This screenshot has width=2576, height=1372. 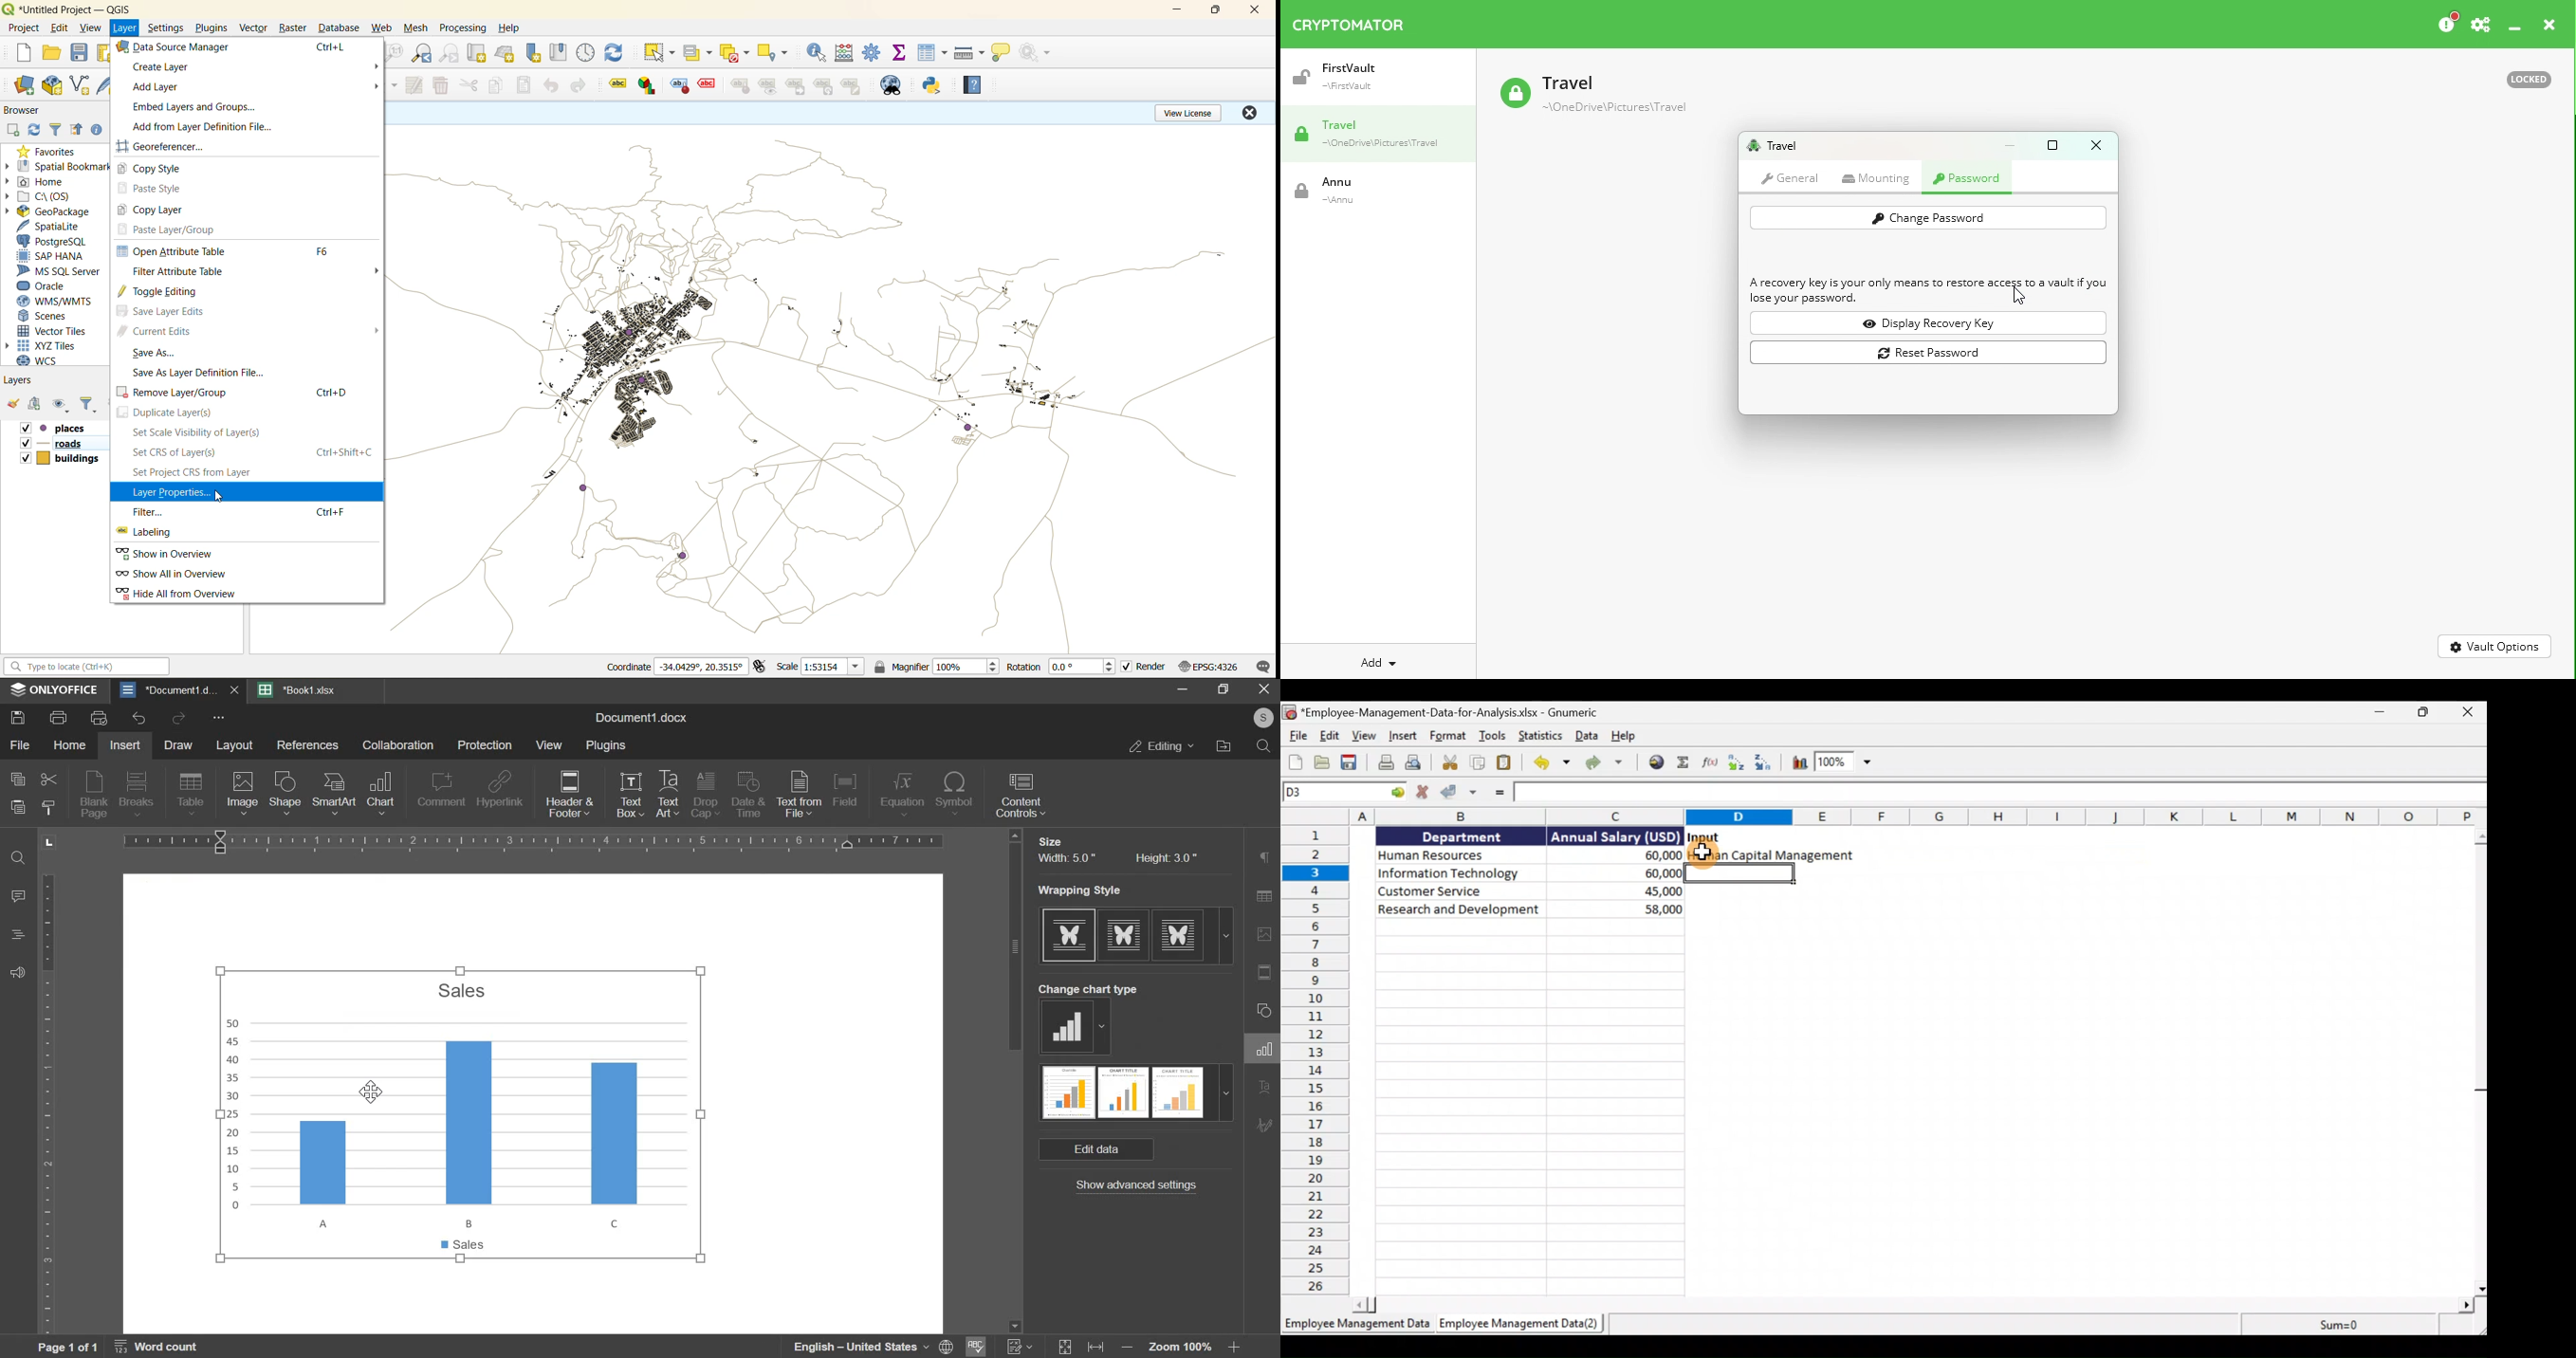 What do you see at coordinates (1927, 218) in the screenshot?
I see `Change password` at bounding box center [1927, 218].